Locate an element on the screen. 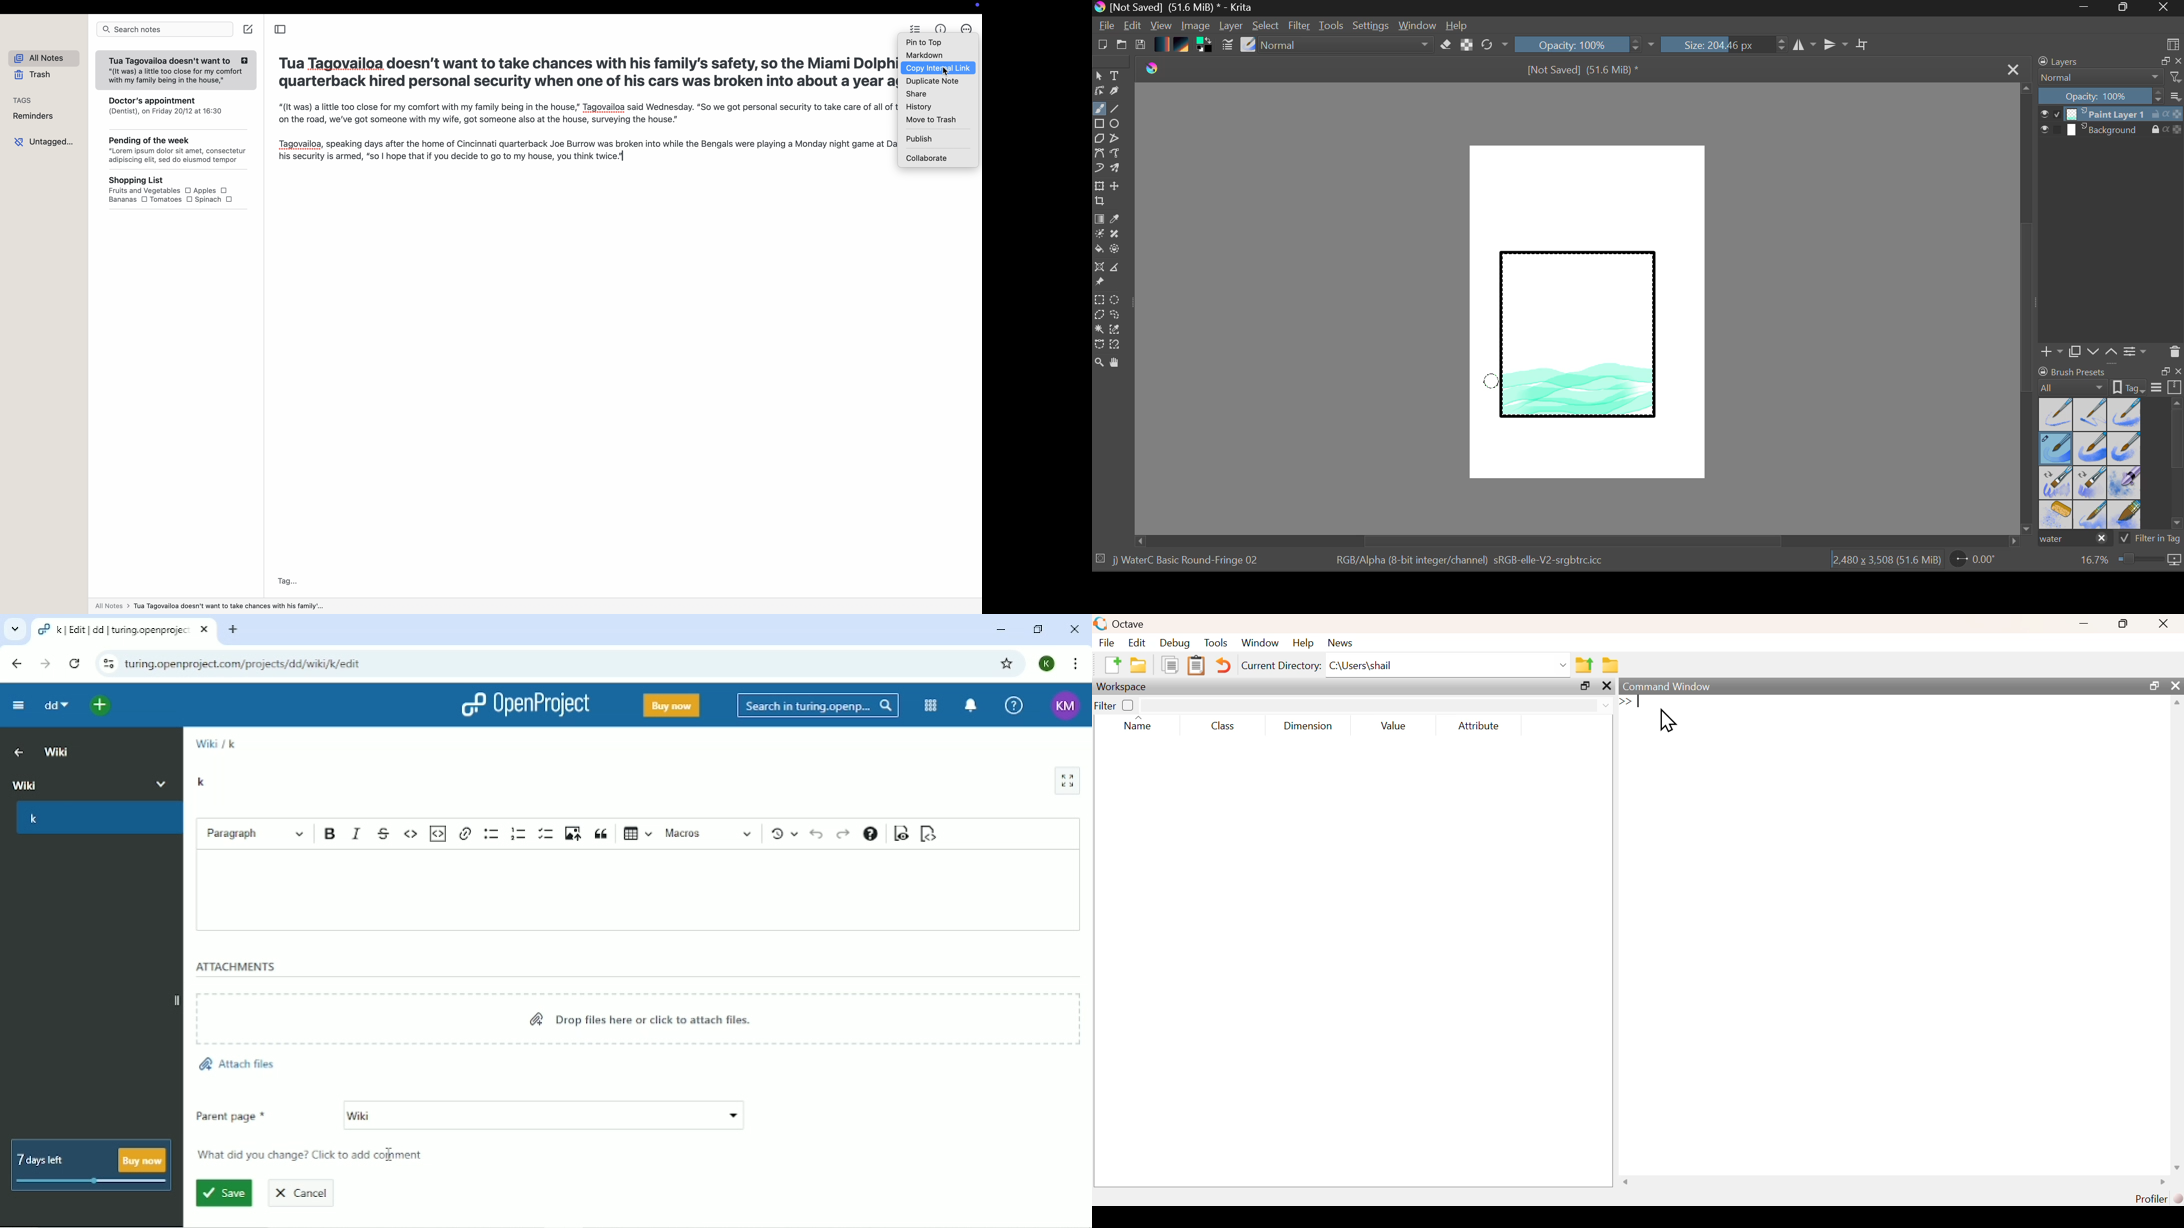  Edit is located at coordinates (1133, 27).